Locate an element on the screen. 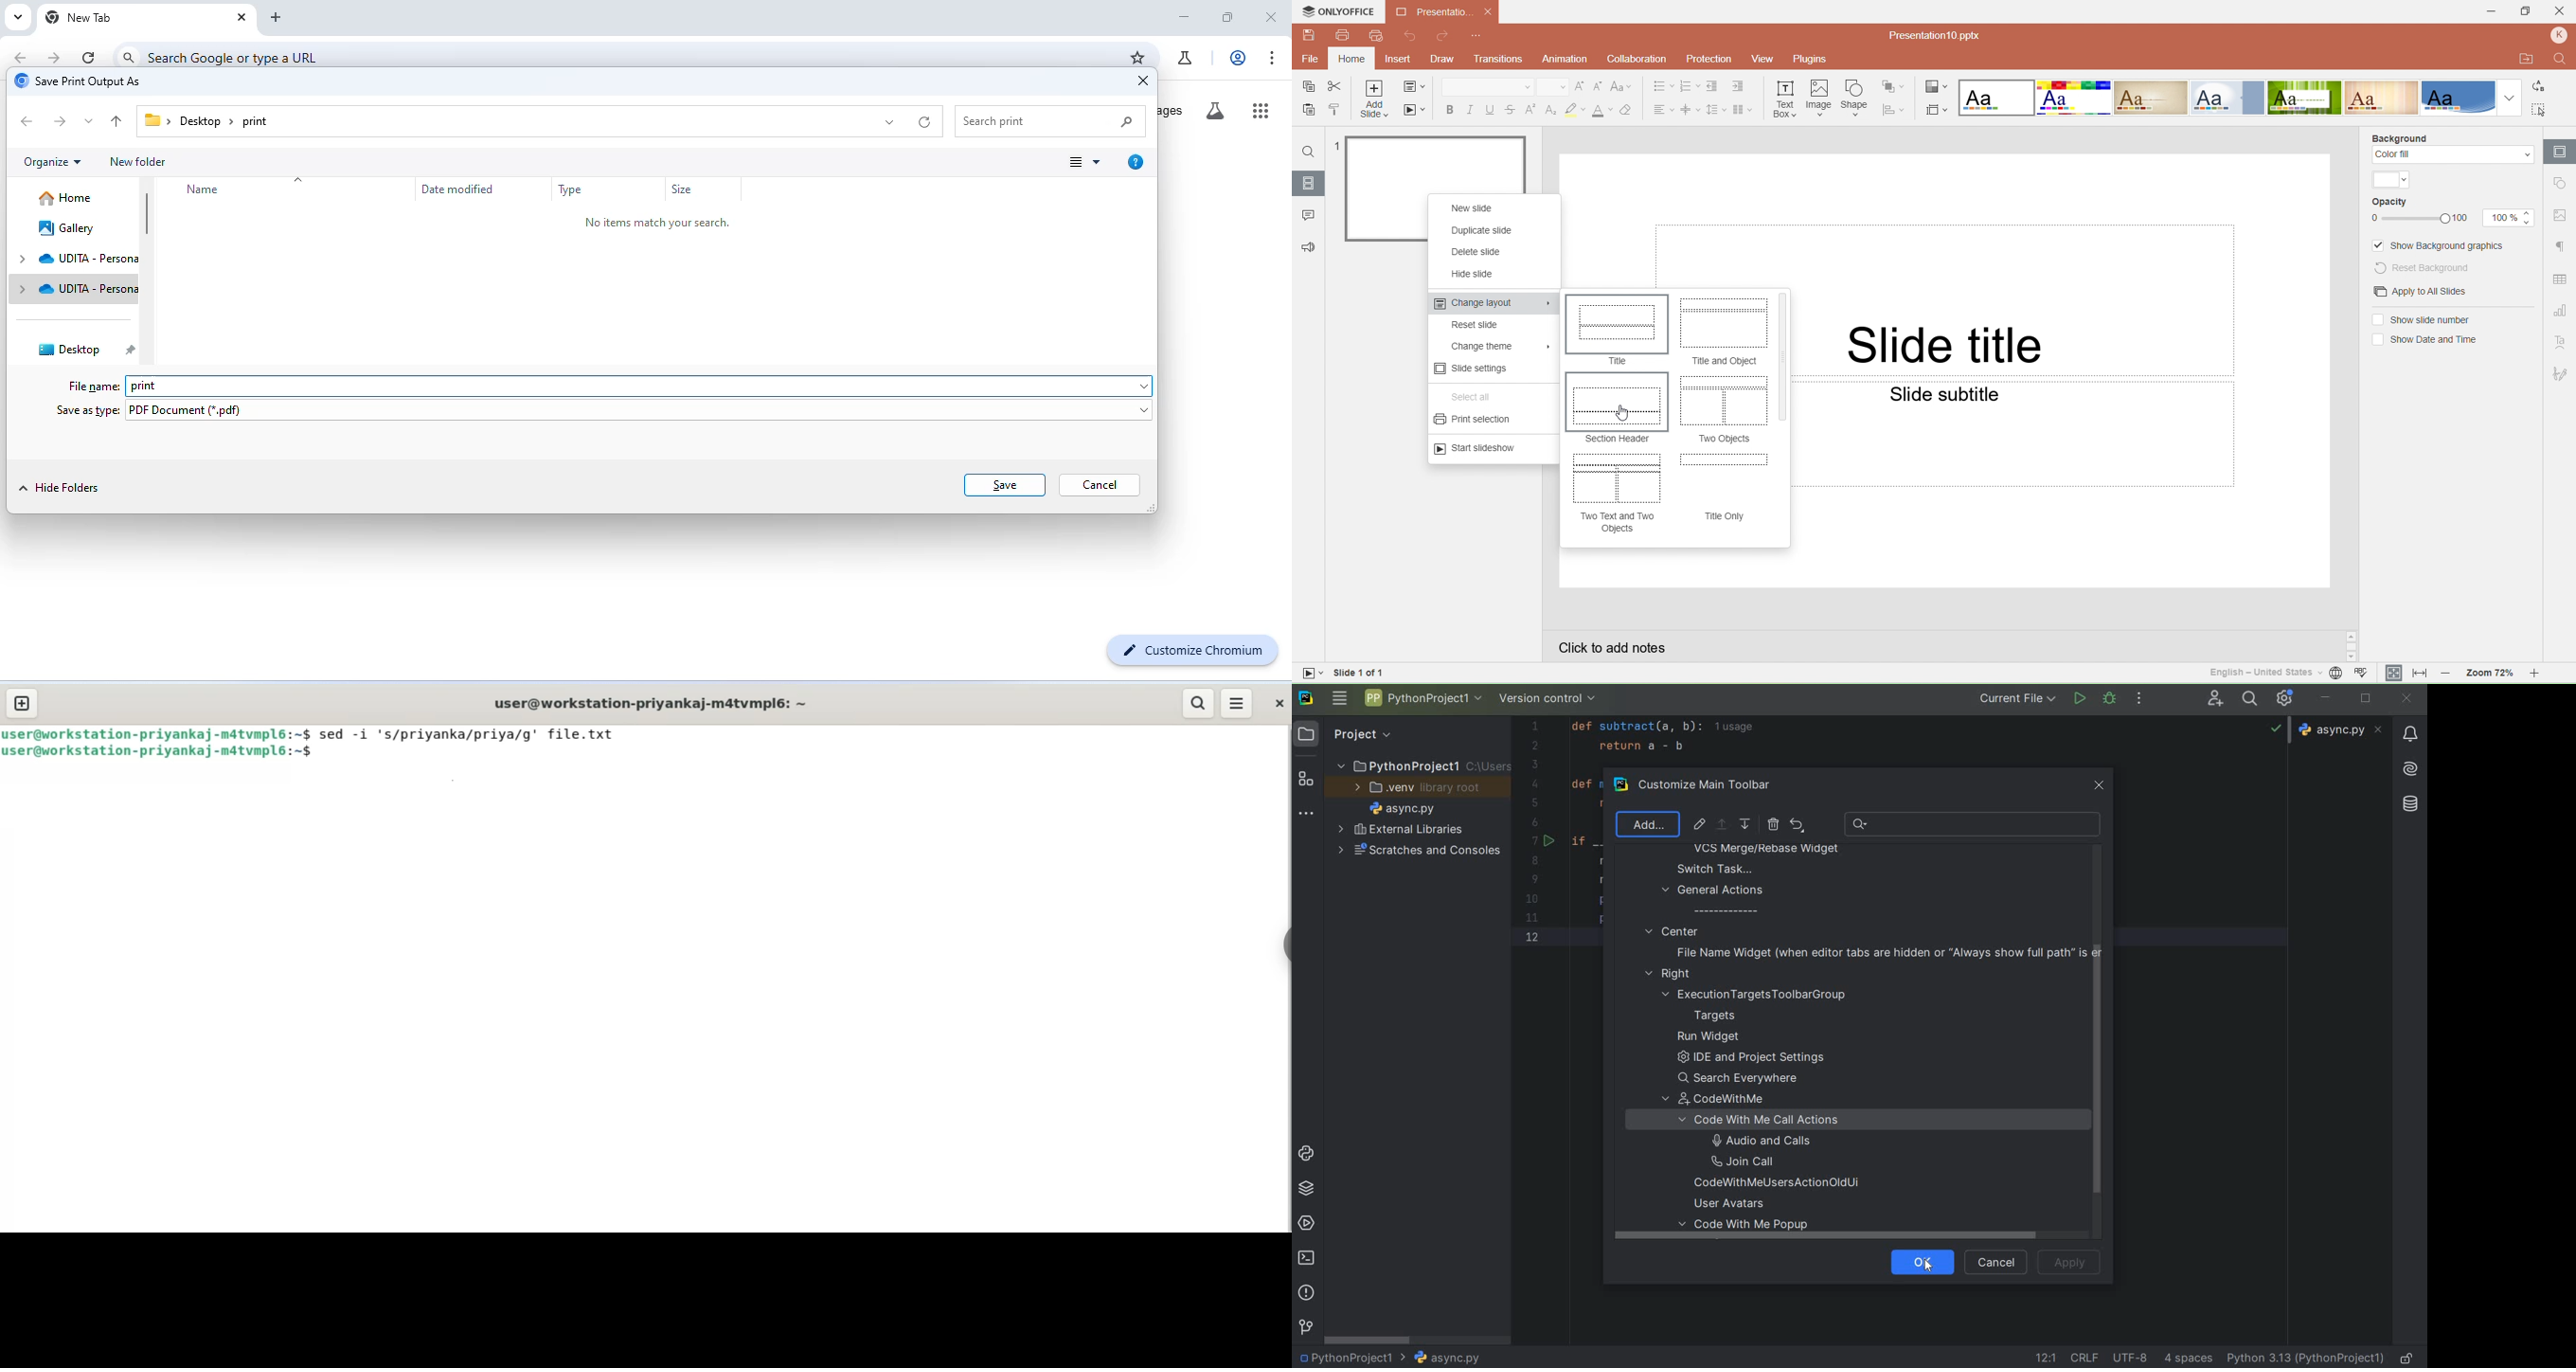 The image size is (2576, 1372). RUN is located at coordinates (2081, 699).